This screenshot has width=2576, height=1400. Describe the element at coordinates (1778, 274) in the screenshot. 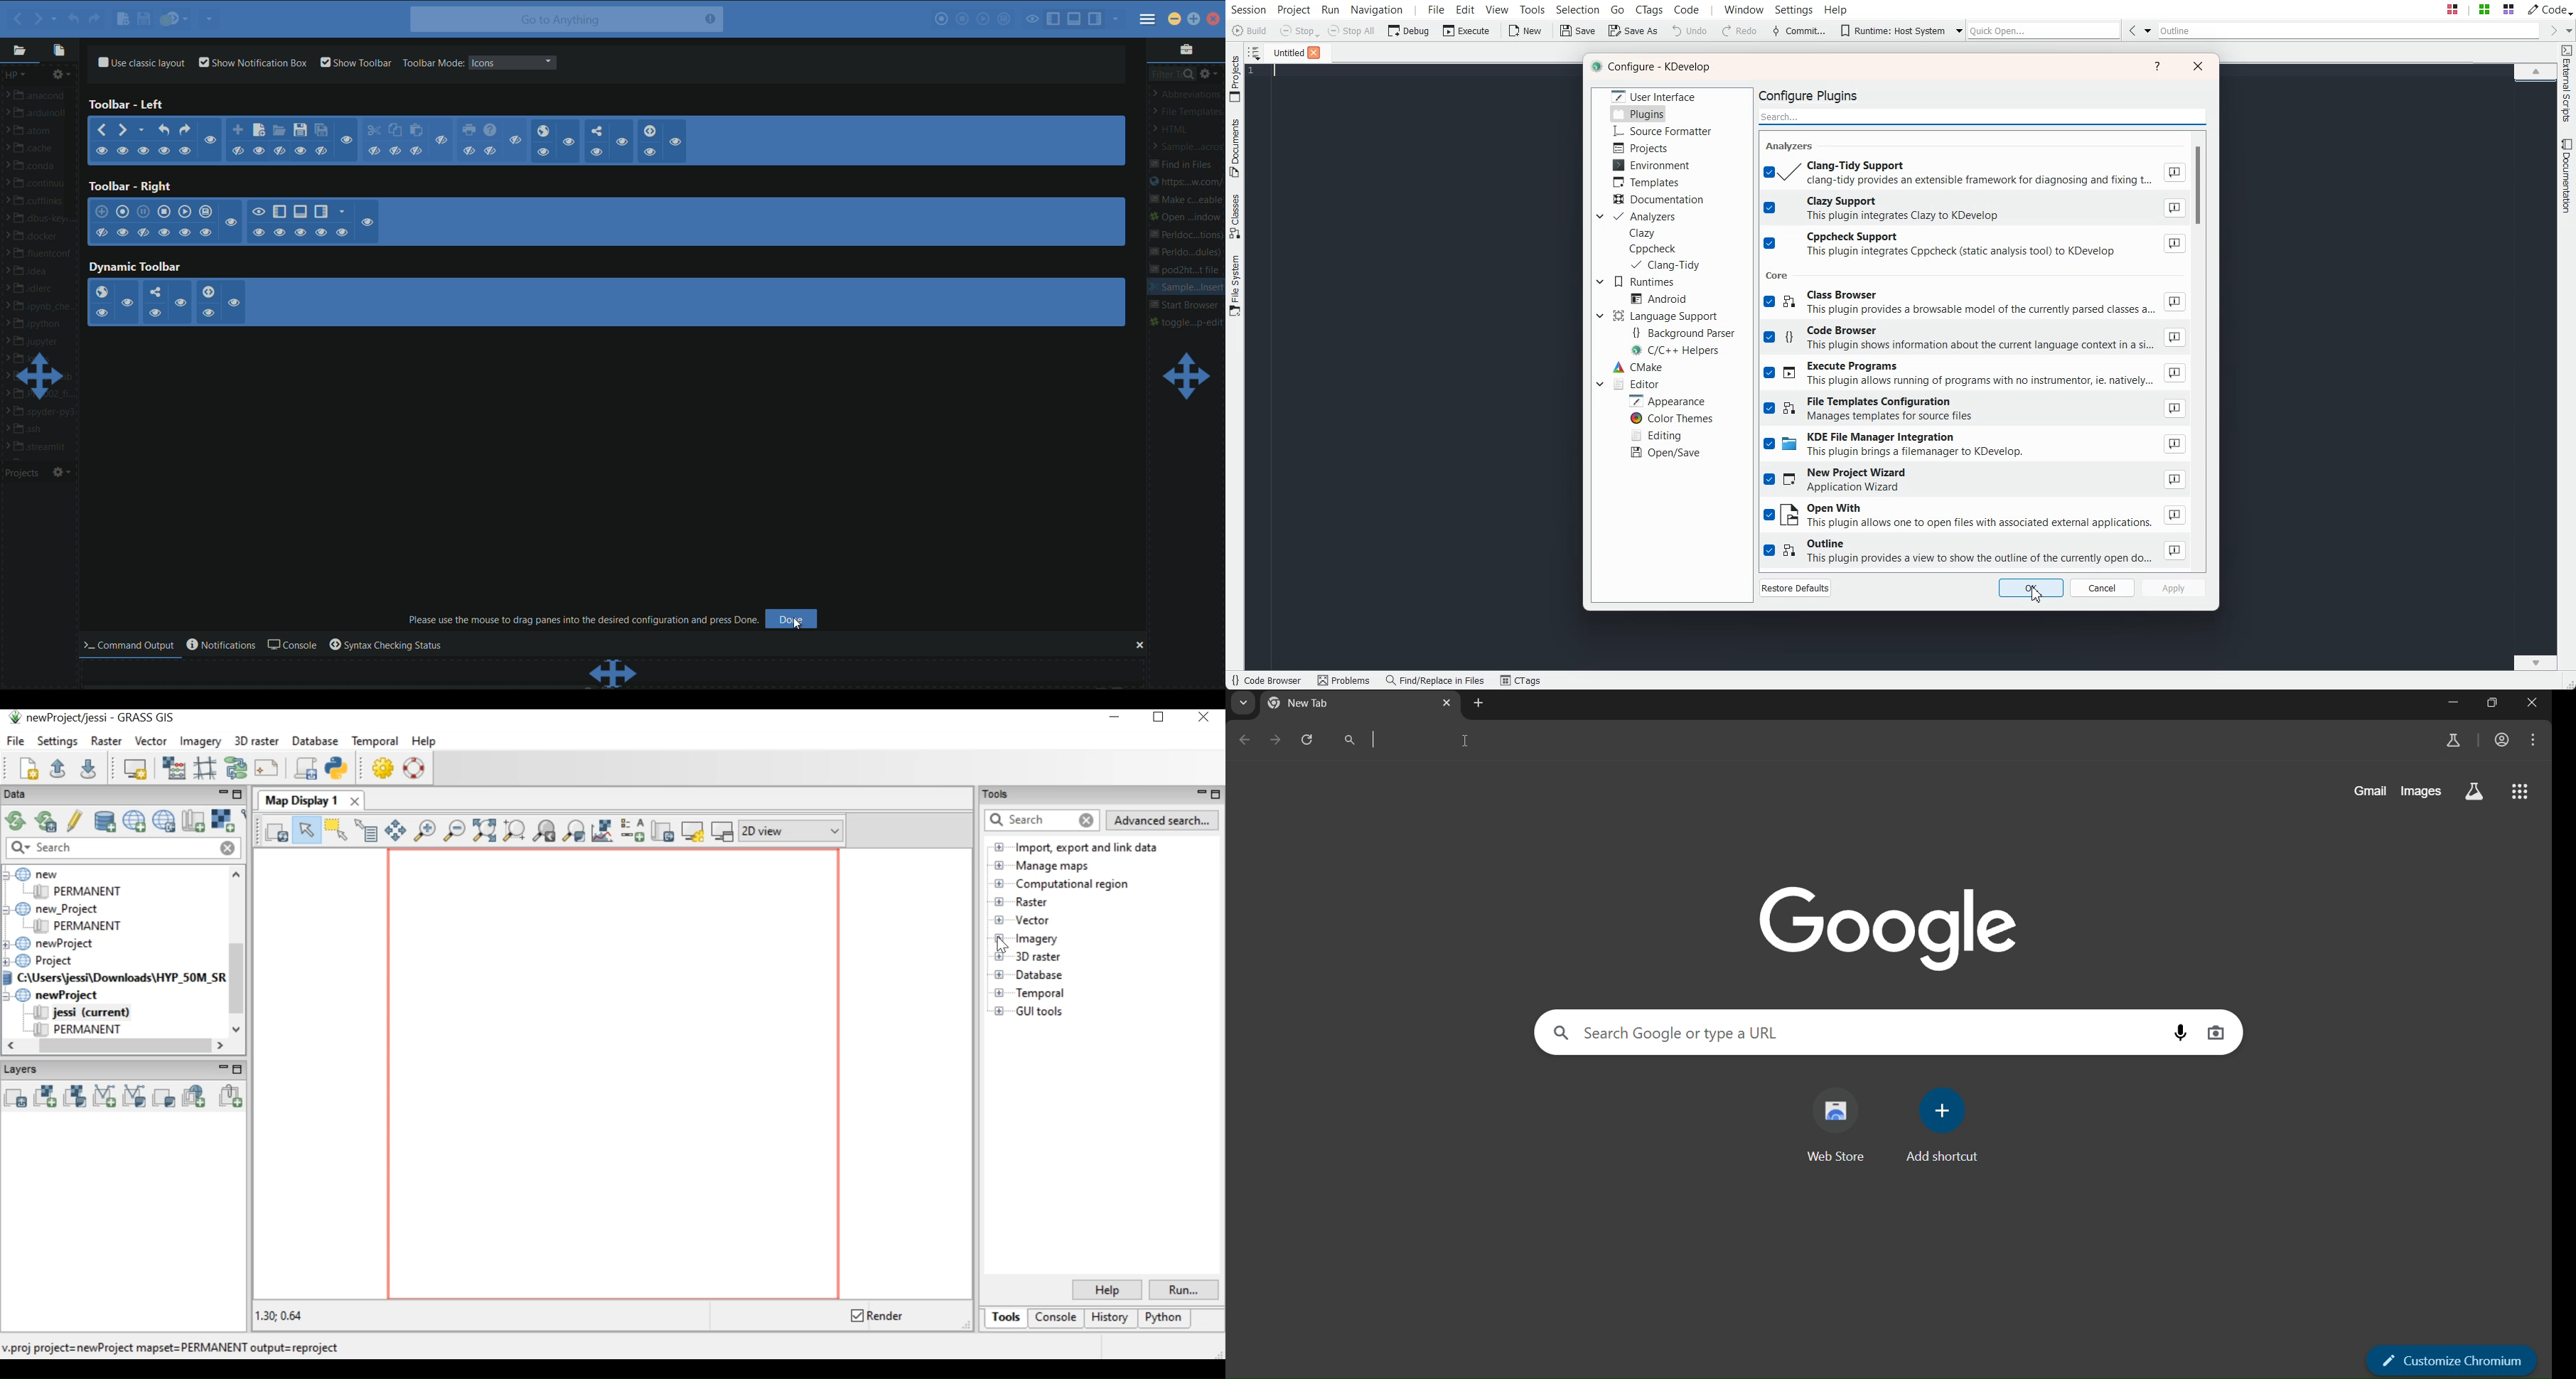

I see `Text` at that location.